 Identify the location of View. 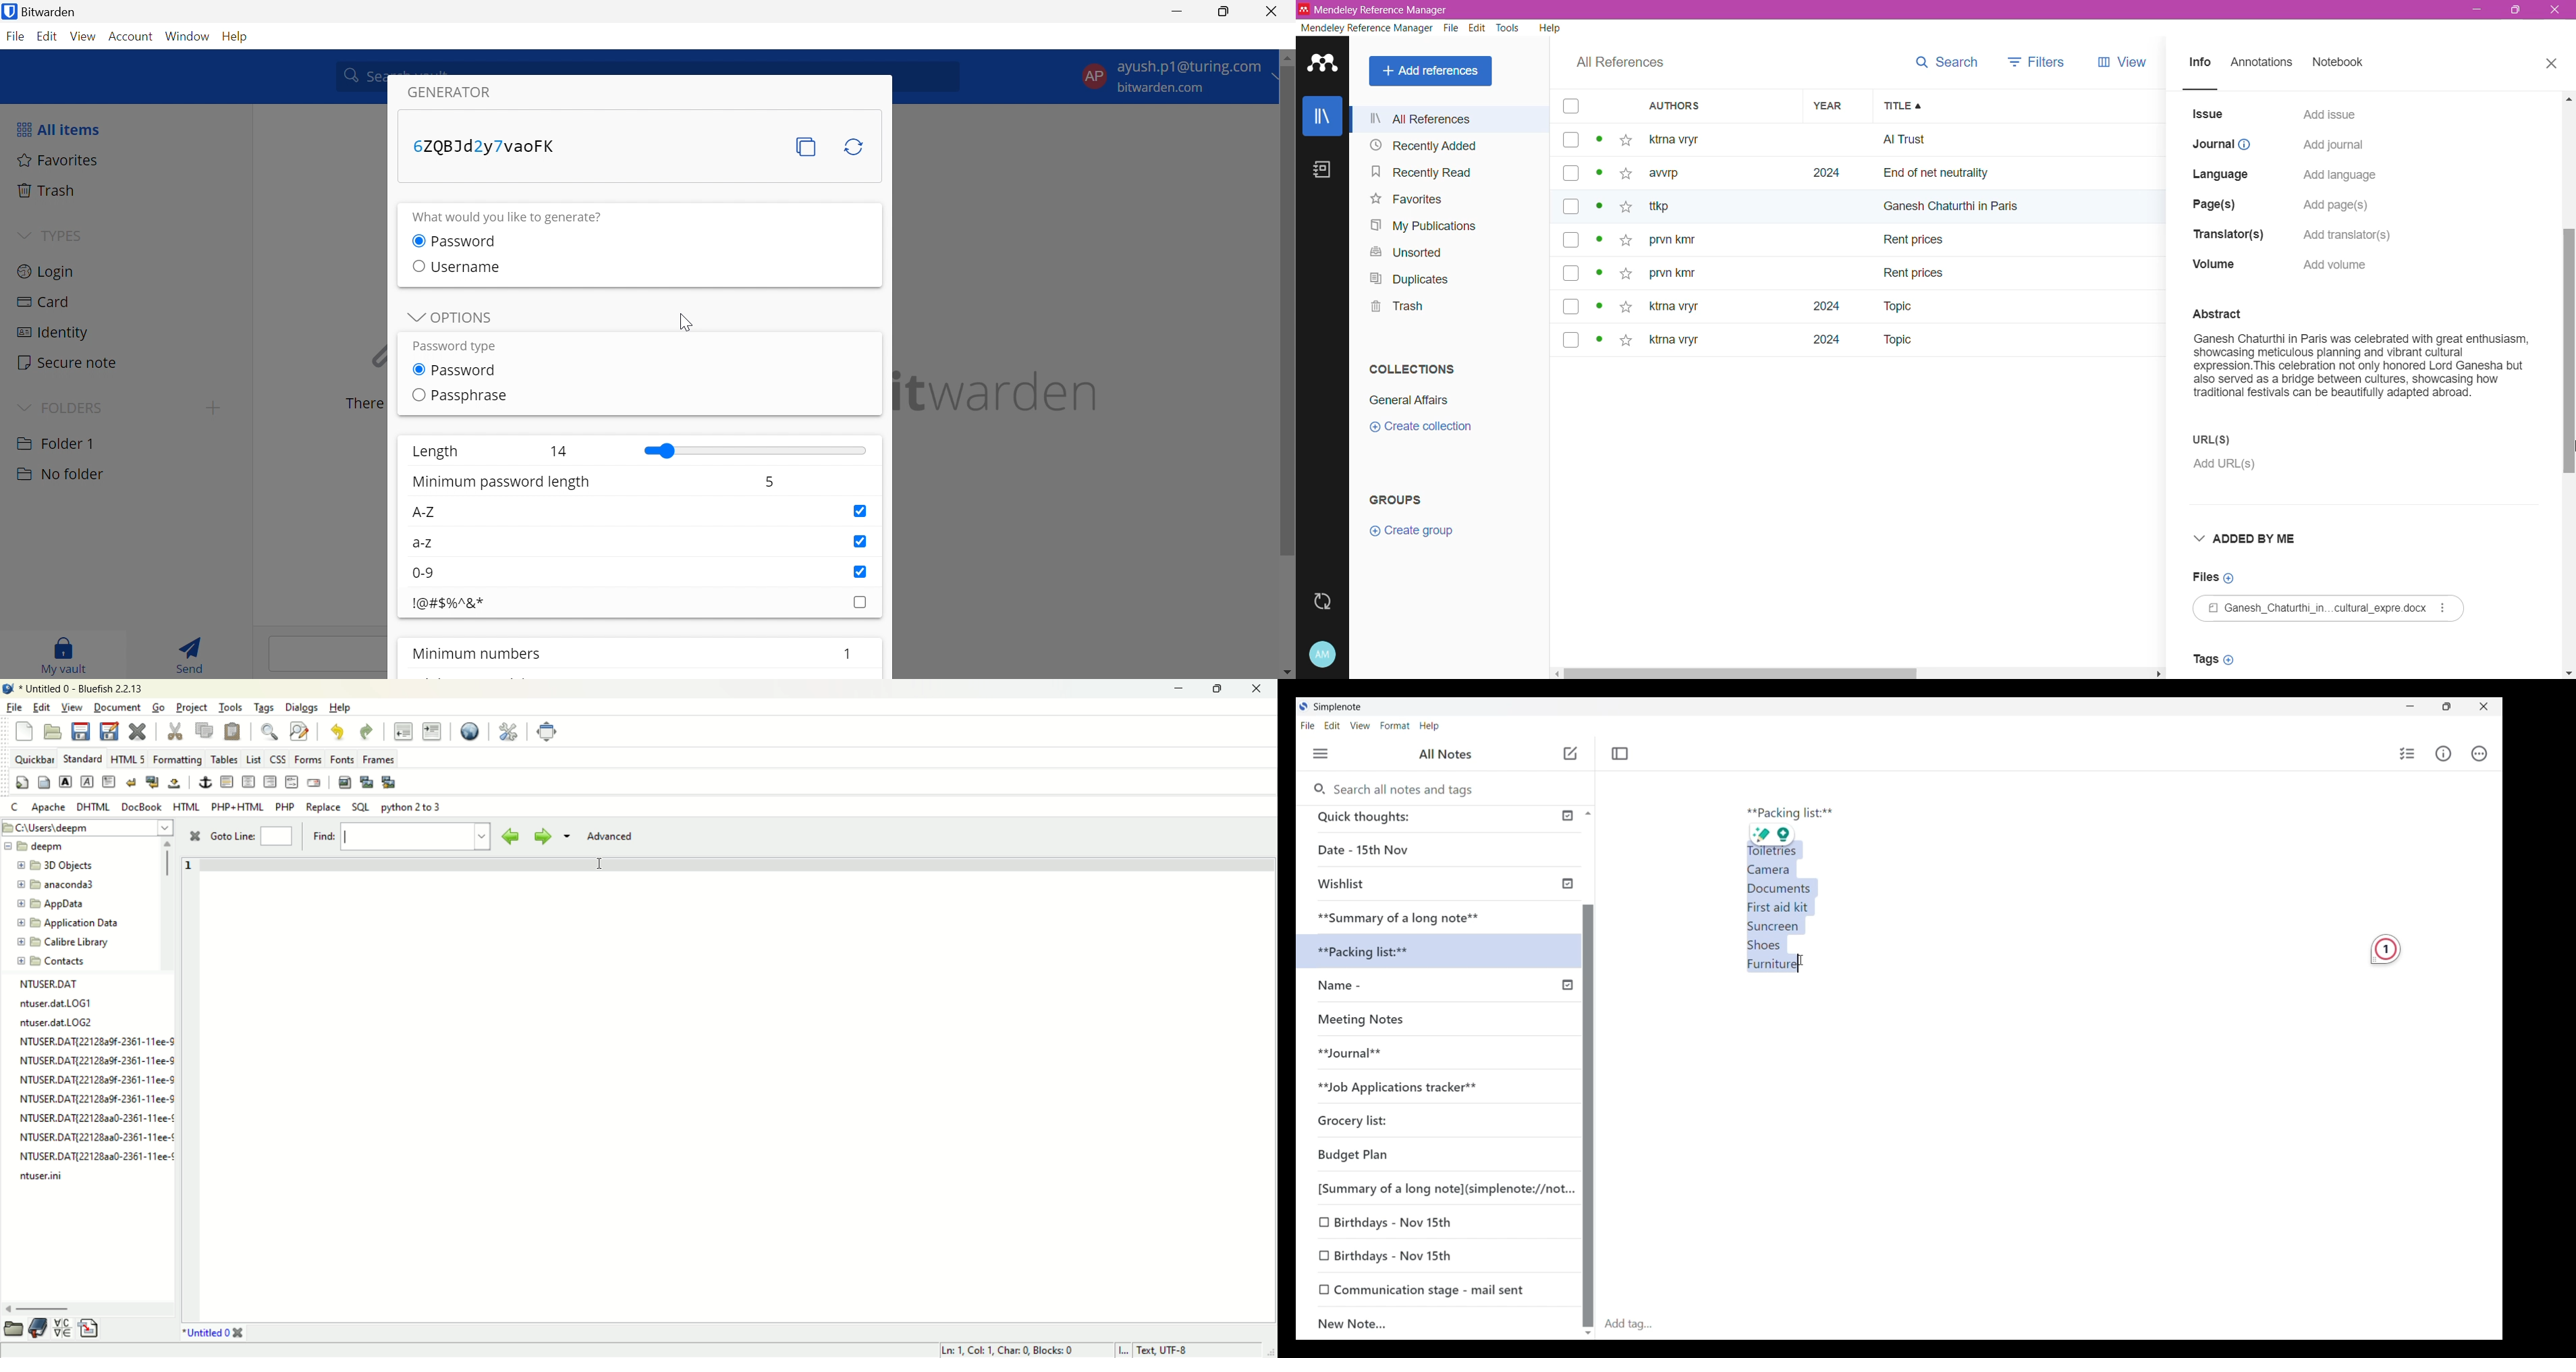
(84, 36).